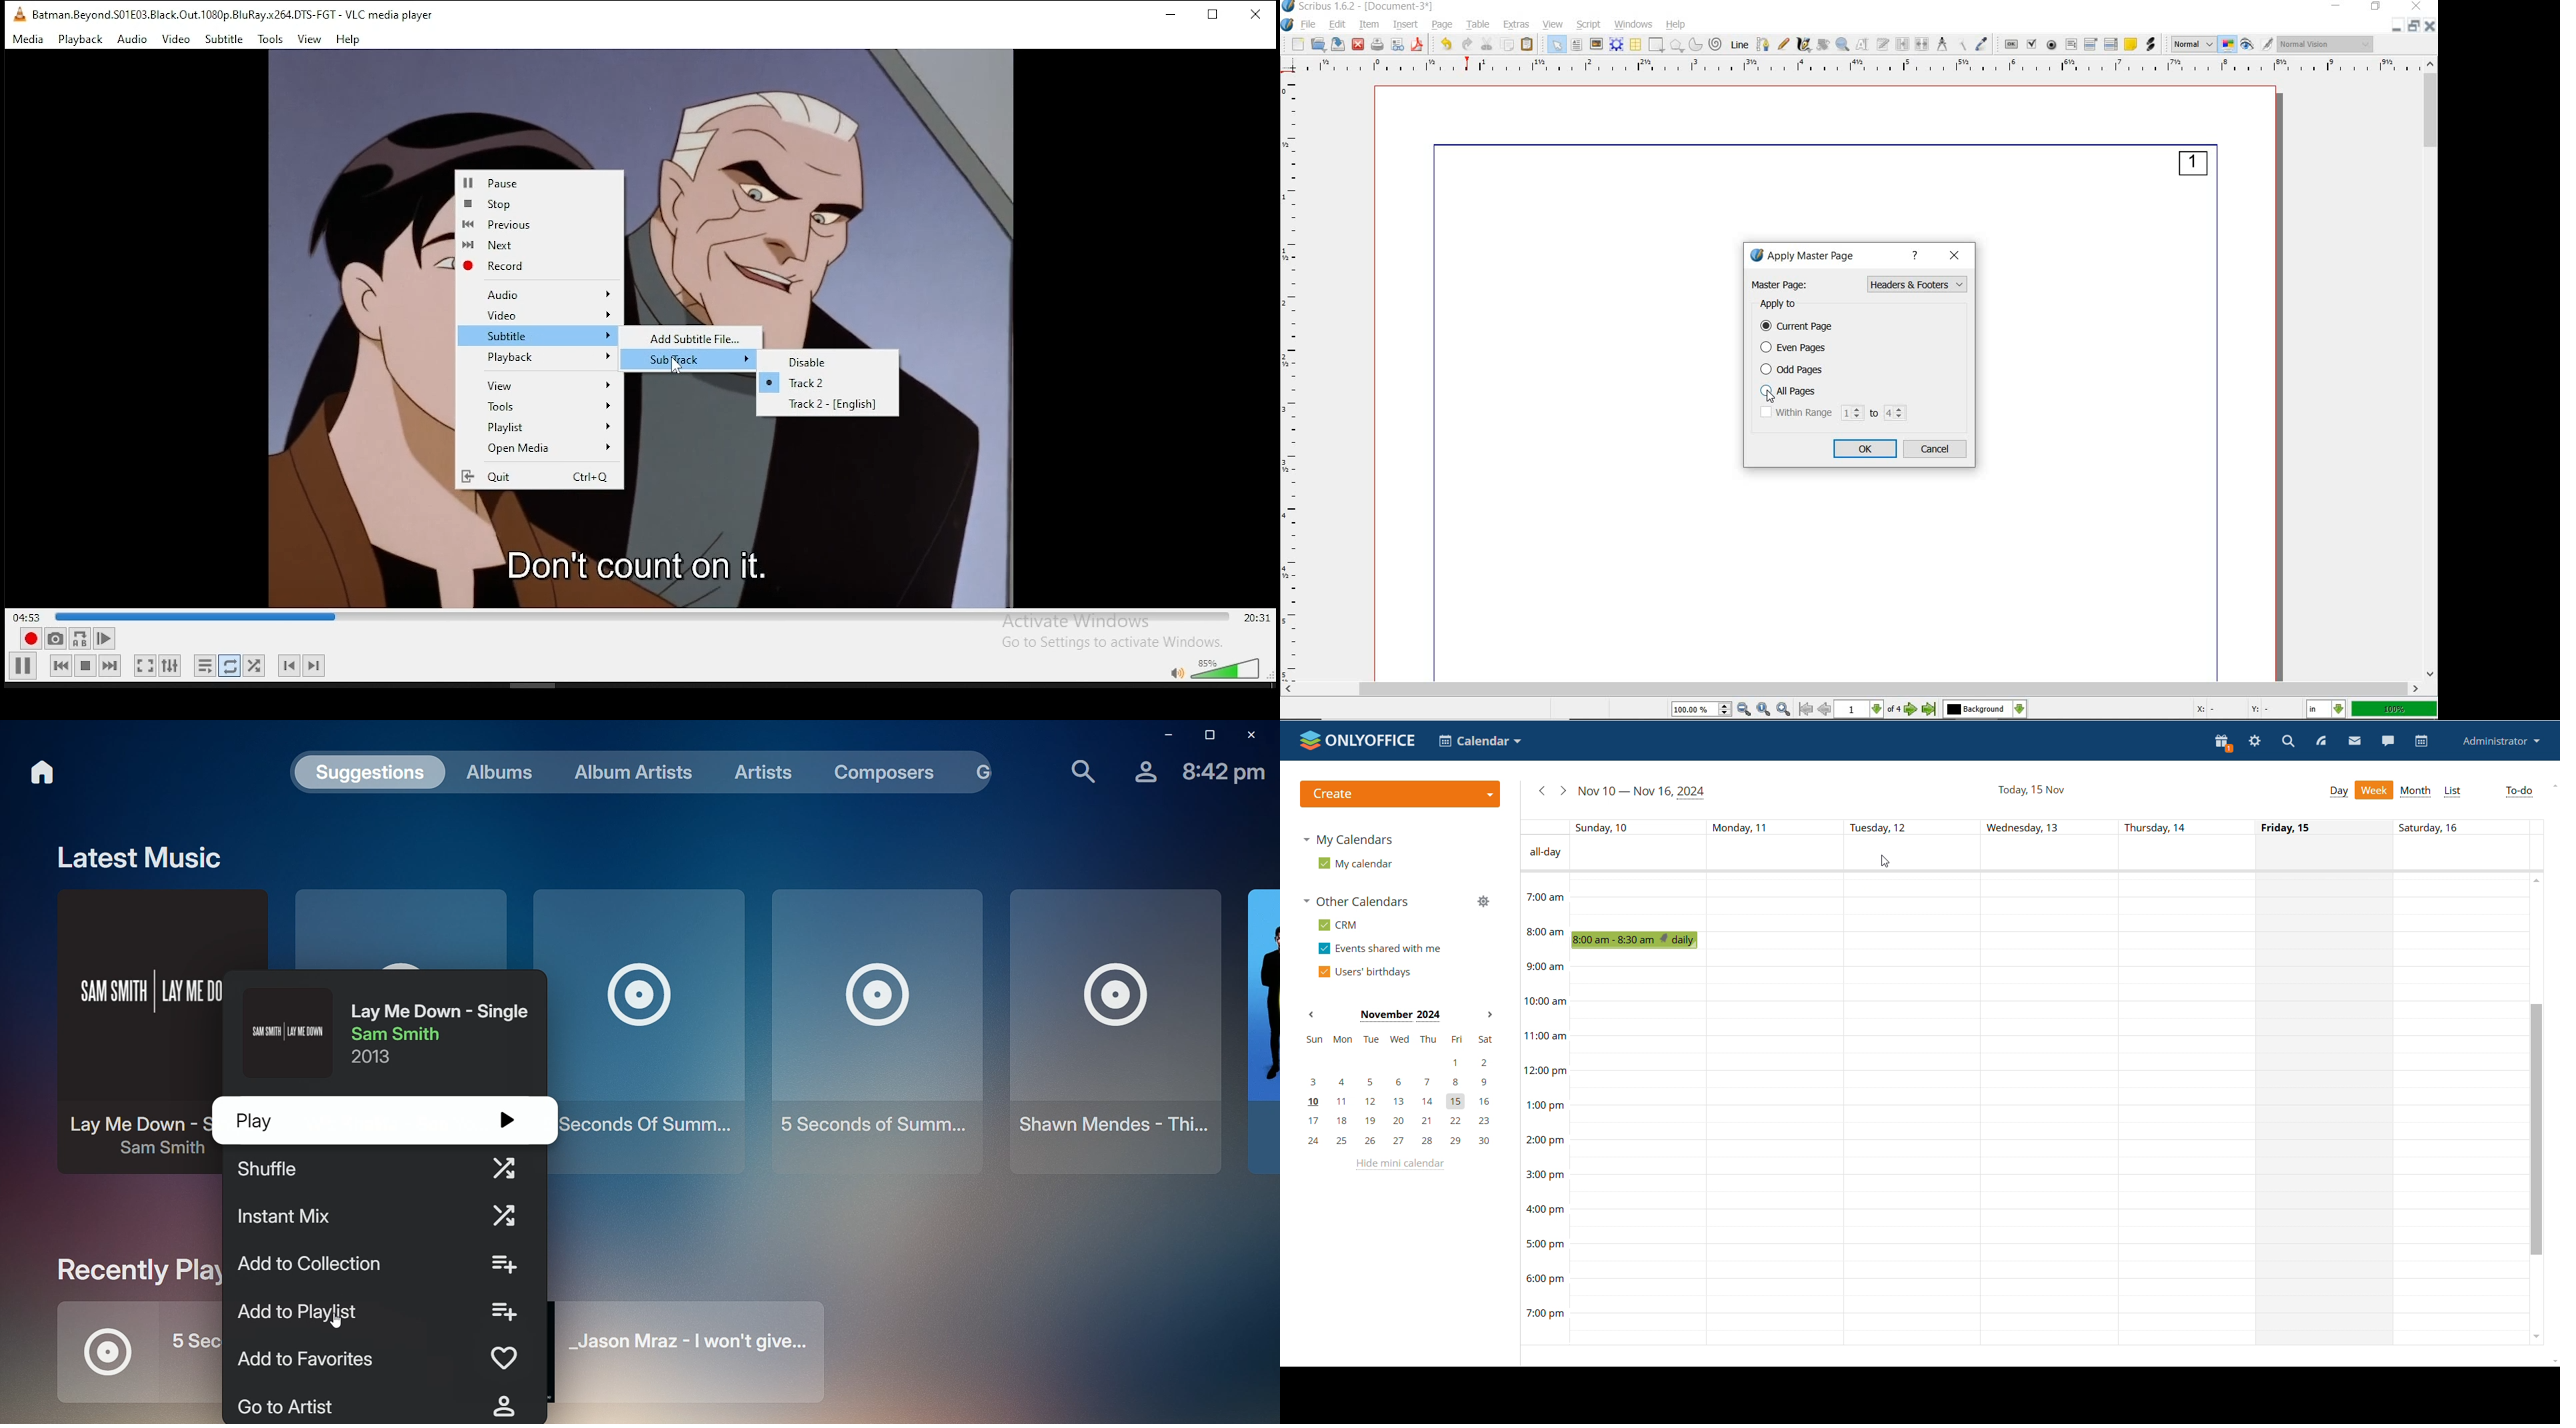  Describe the element at coordinates (30, 639) in the screenshot. I see `record` at that location.